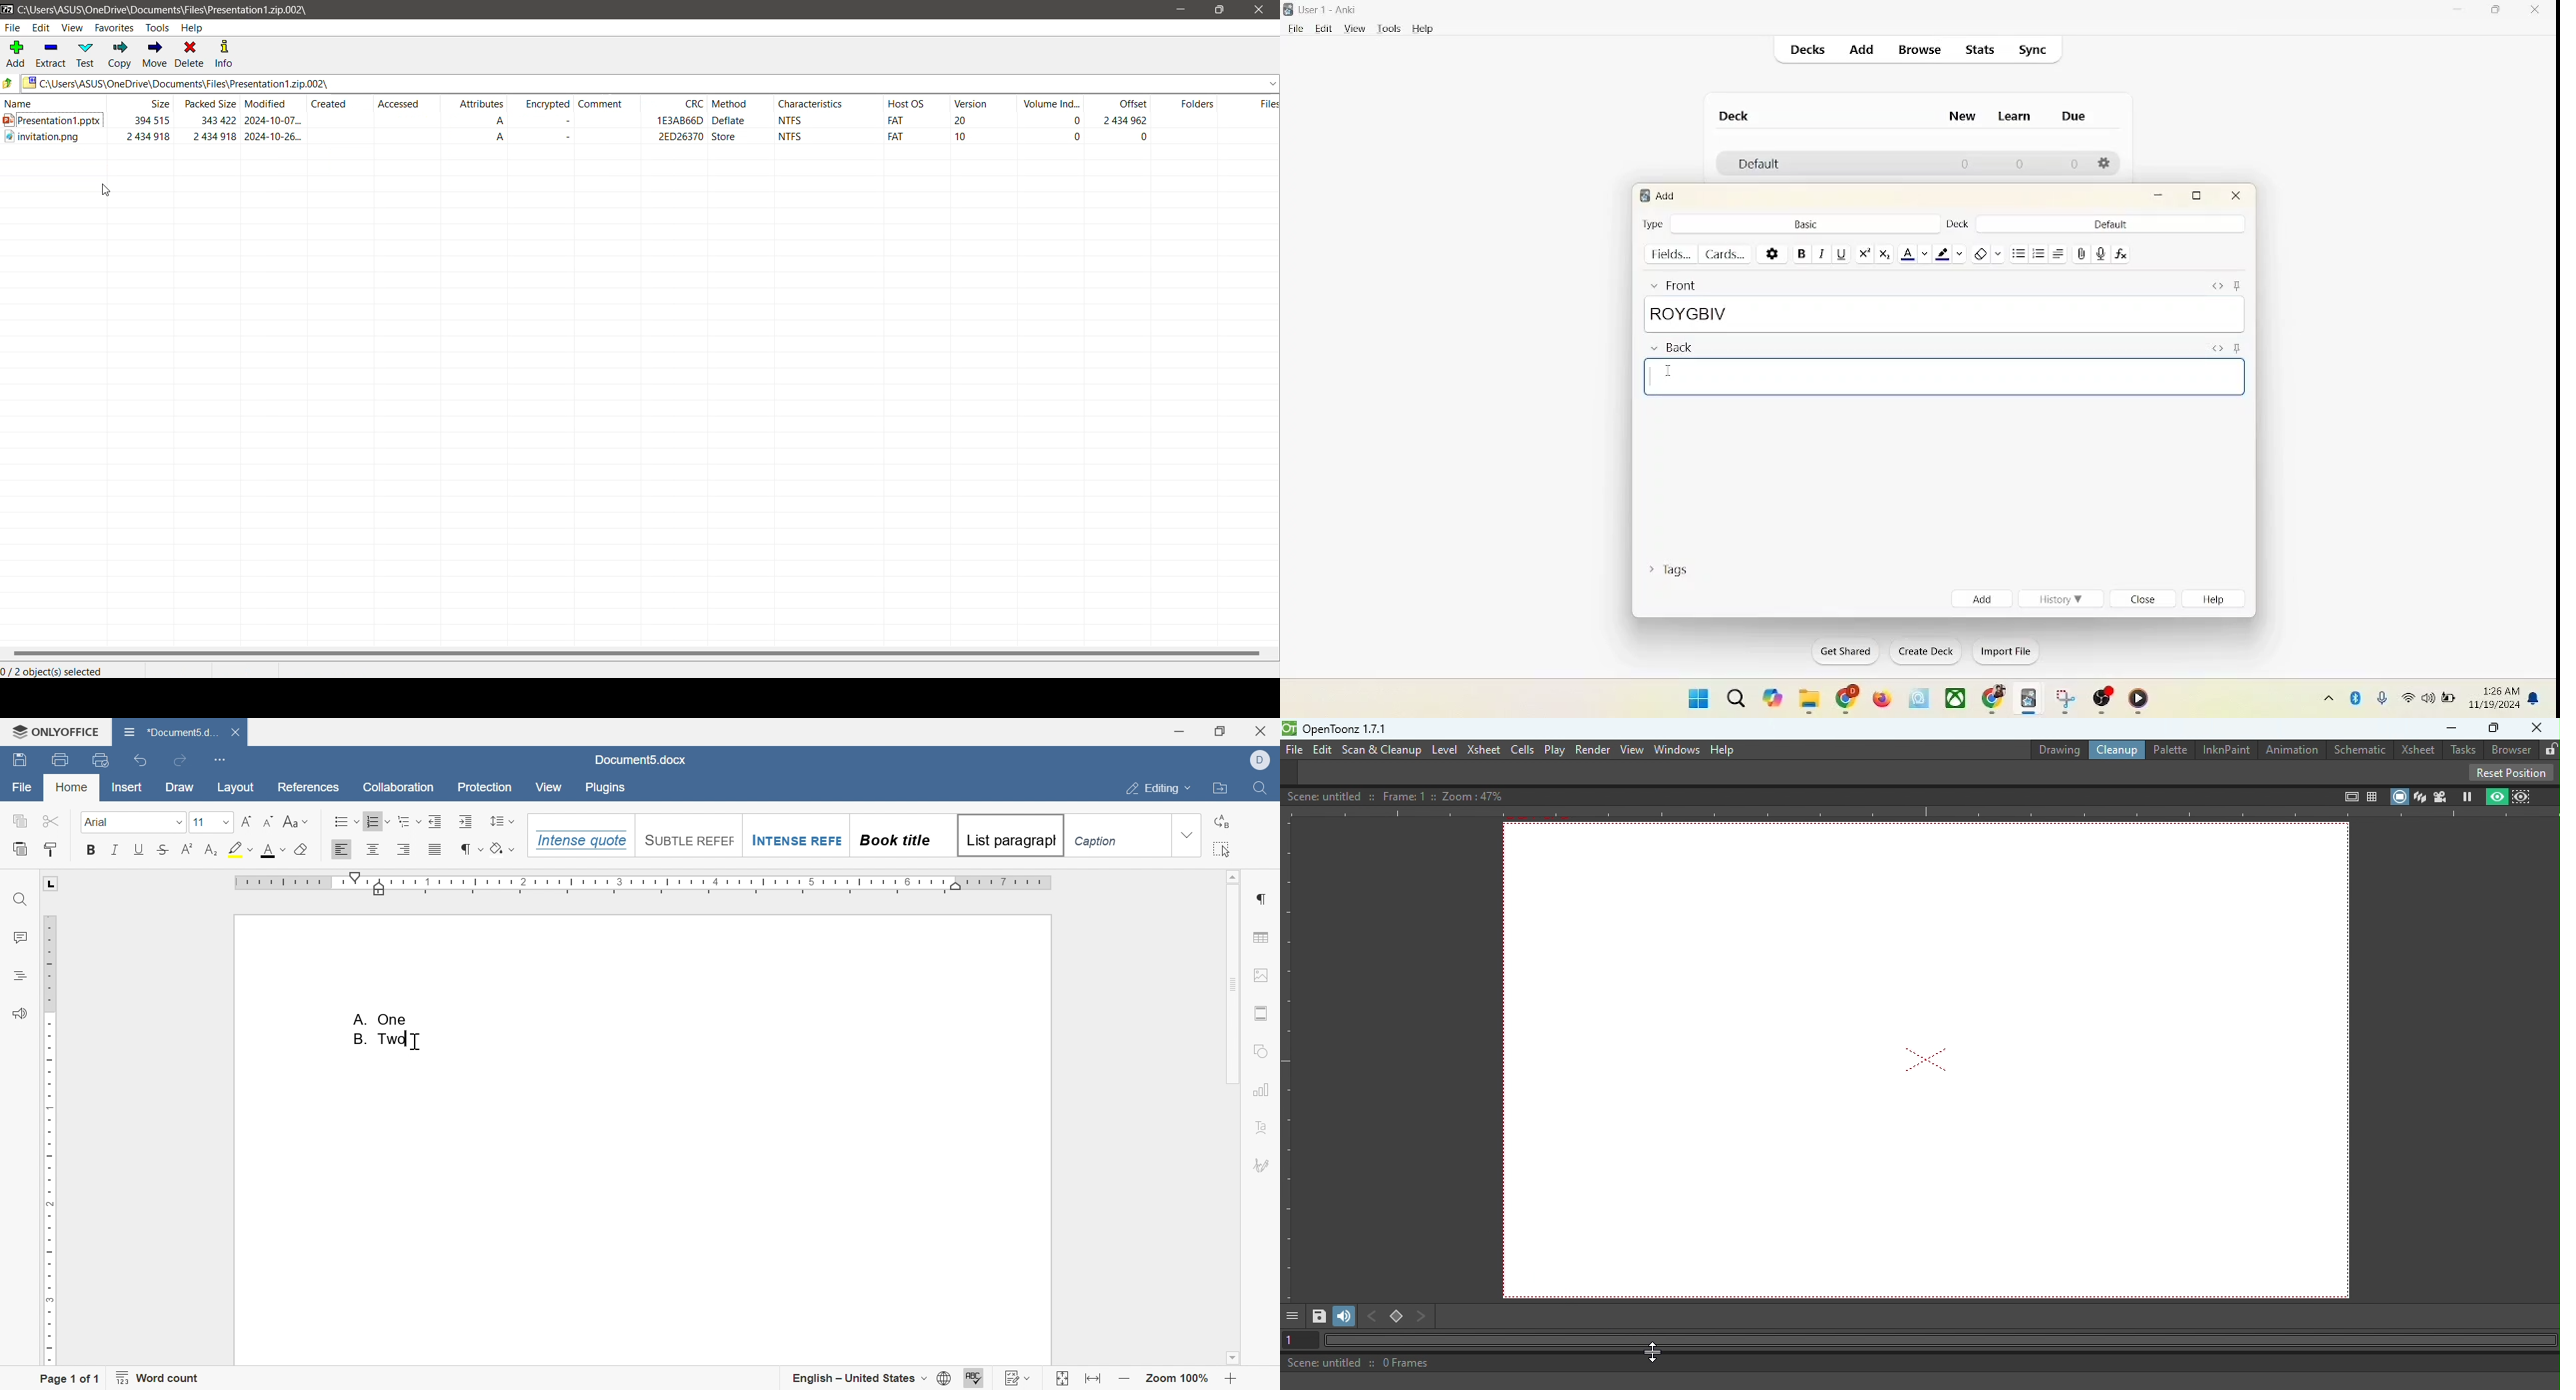 This screenshot has width=2576, height=1400. I want to click on search, so click(1735, 694).